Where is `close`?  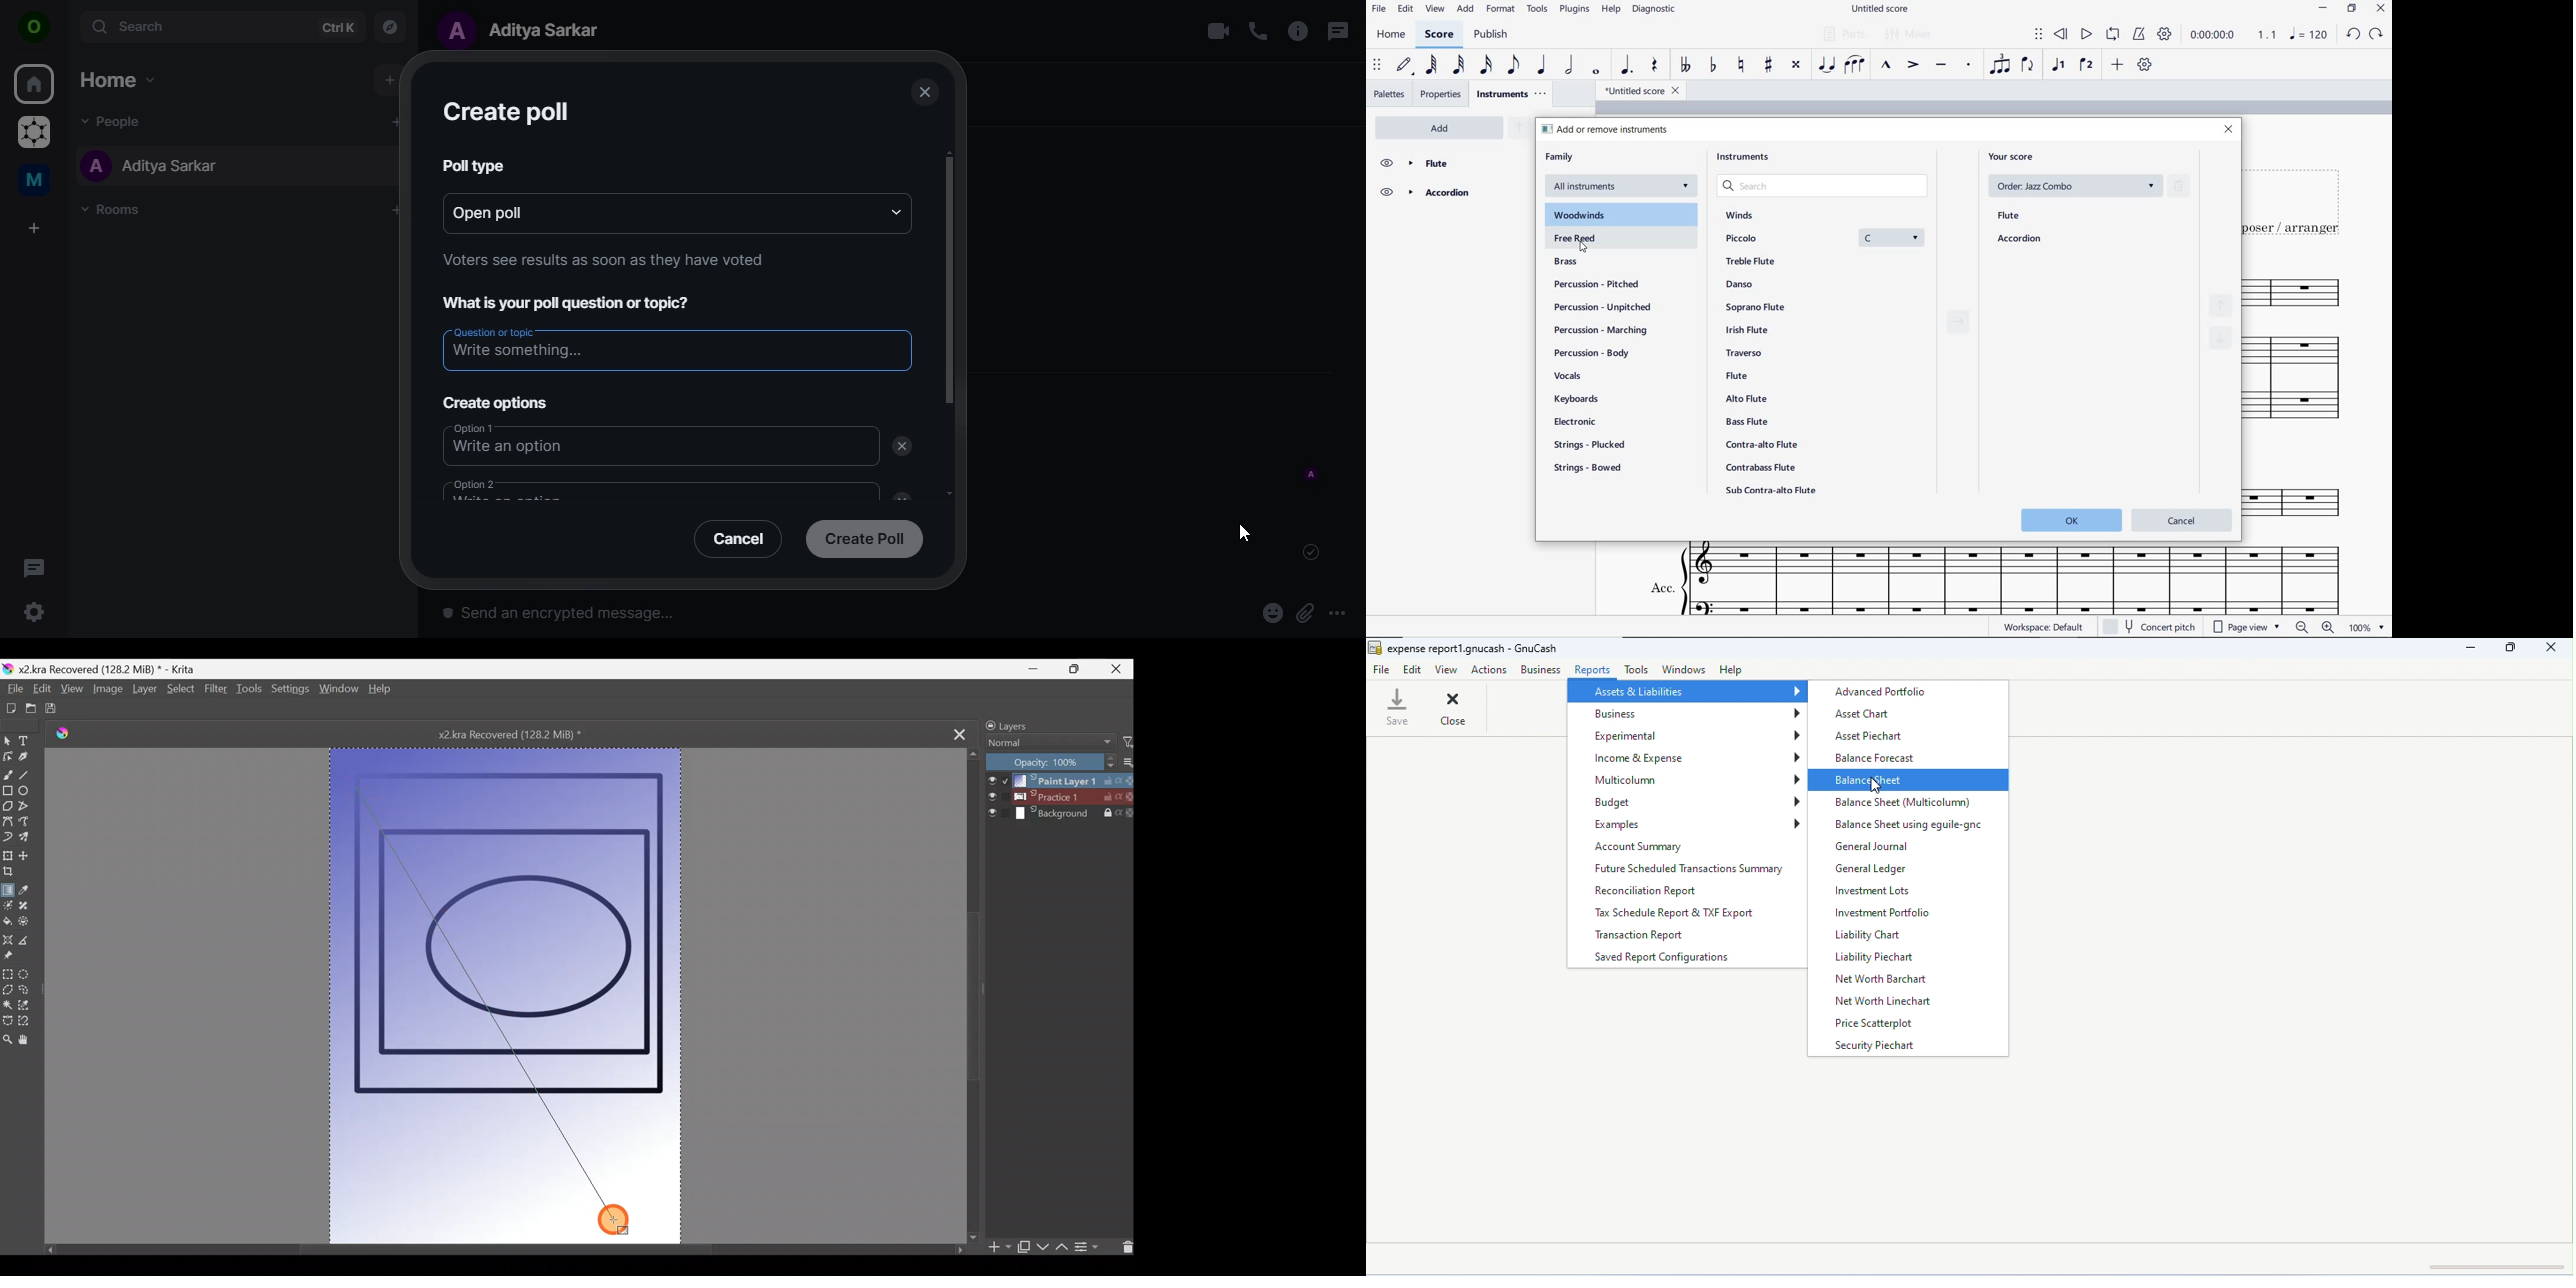 close is located at coordinates (923, 93).